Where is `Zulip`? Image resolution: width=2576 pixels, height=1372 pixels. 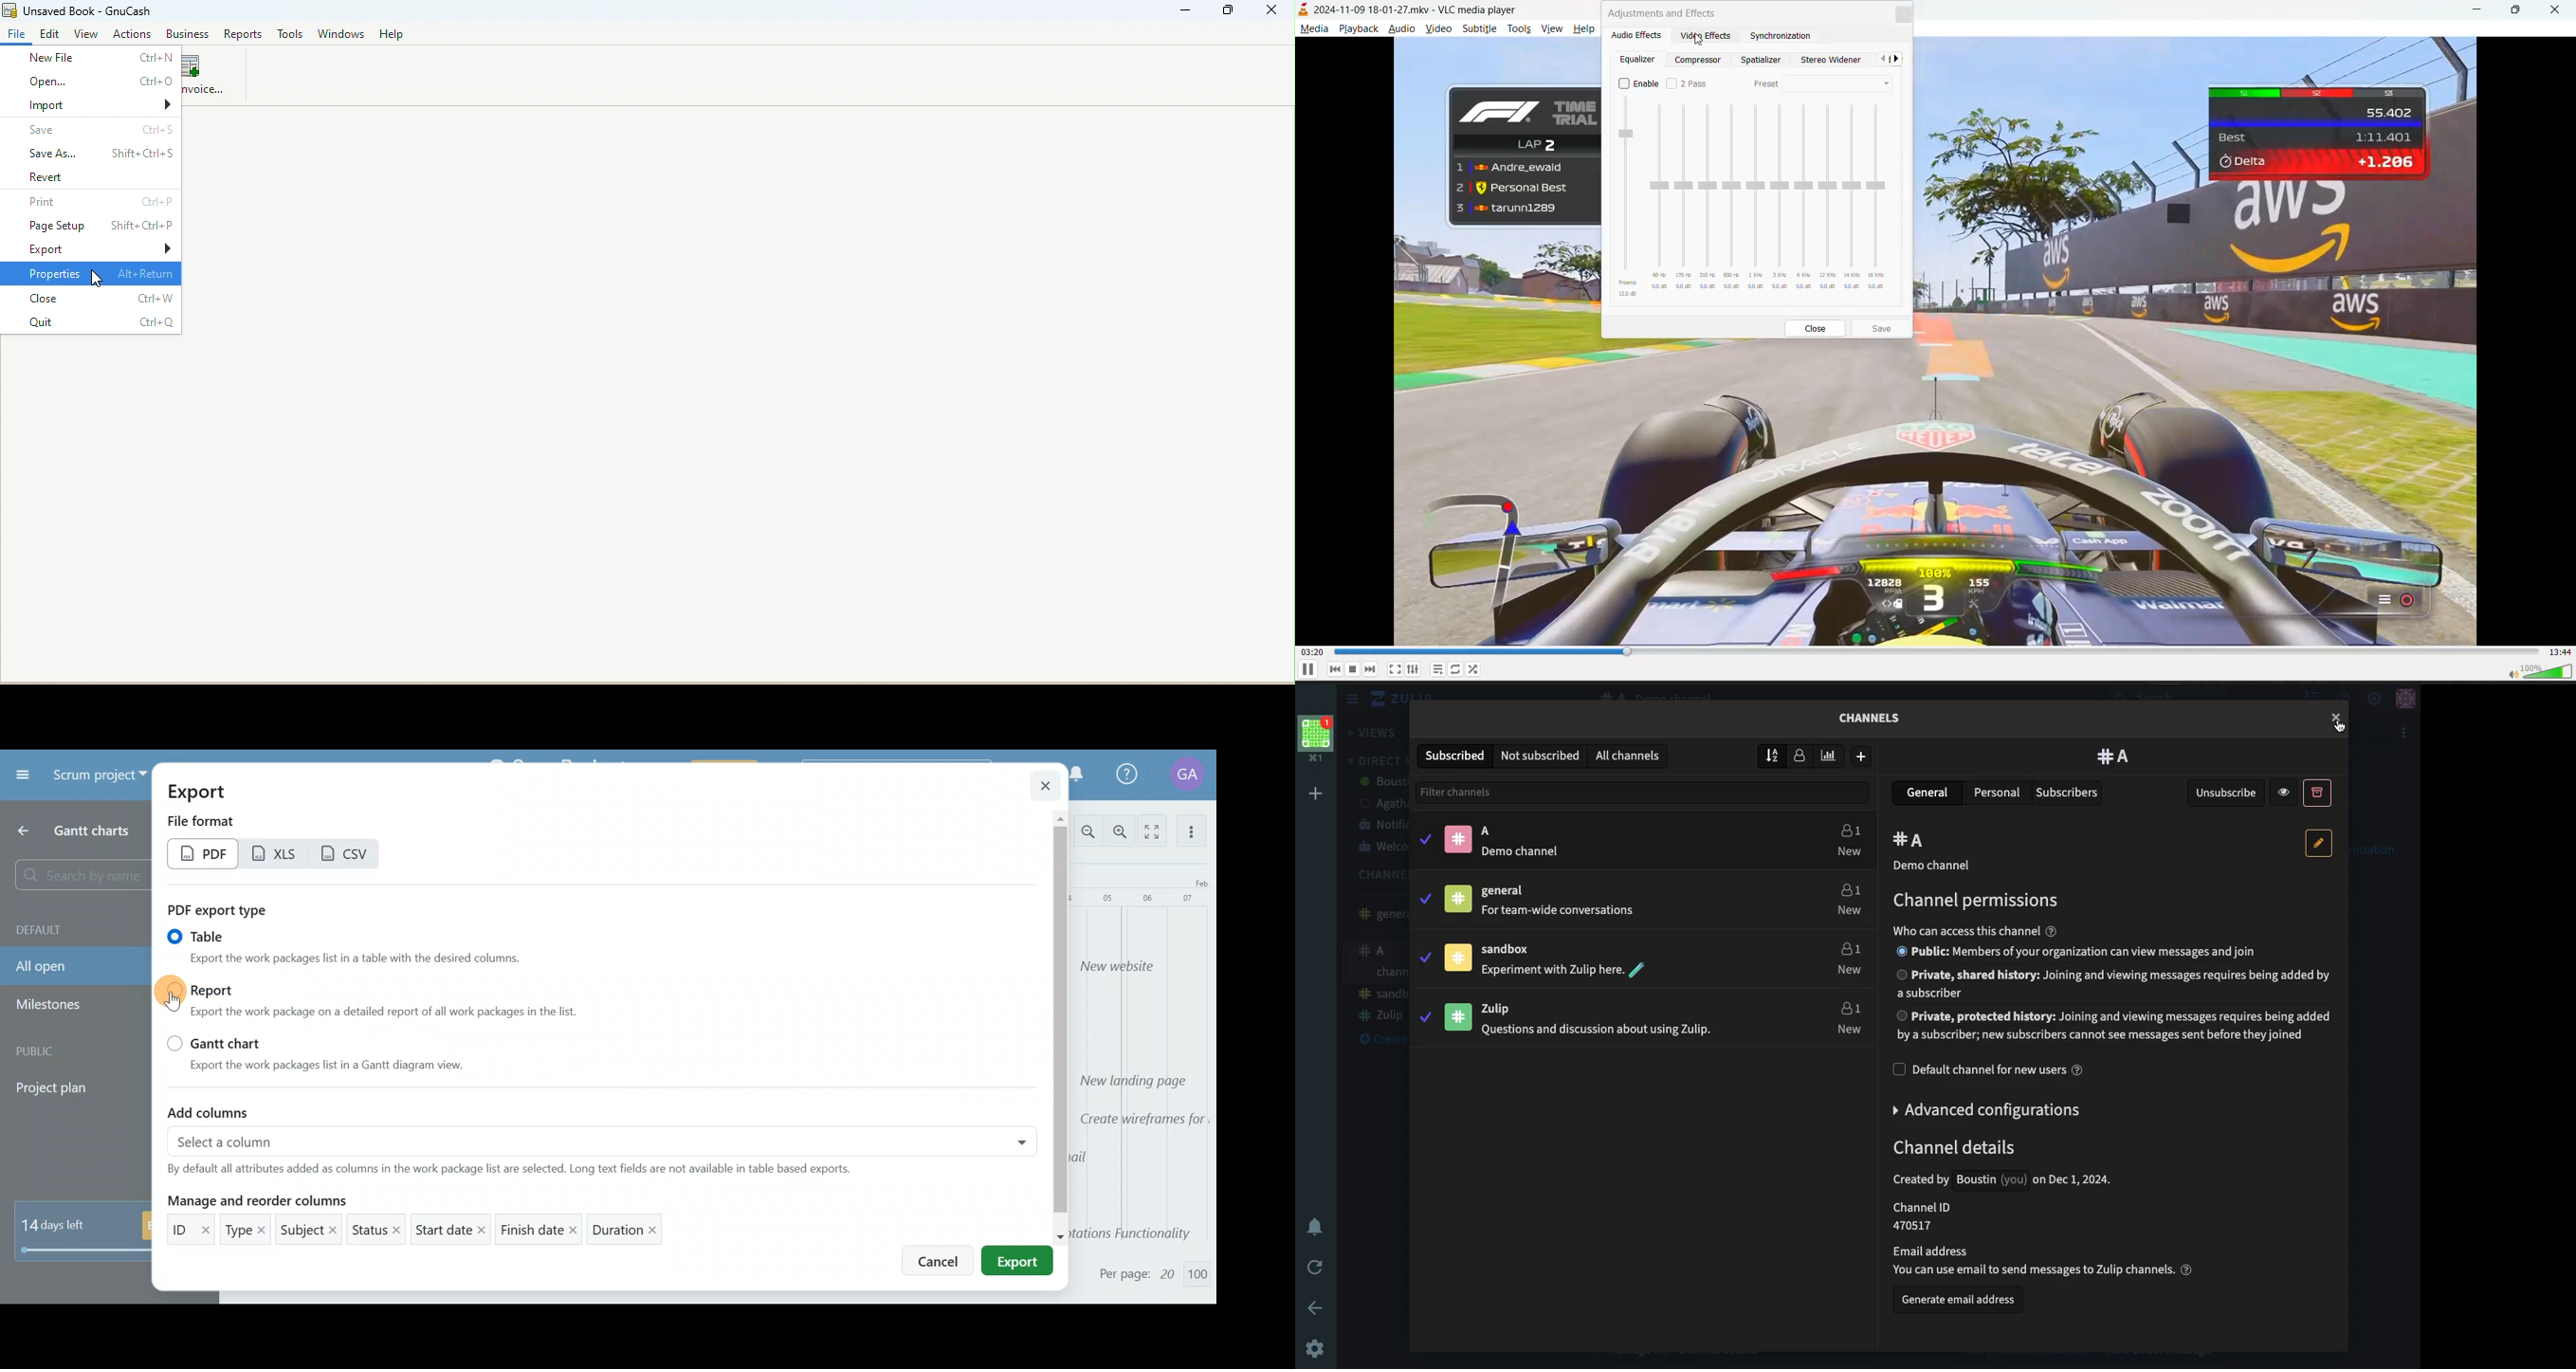
Zulip is located at coordinates (1385, 699).